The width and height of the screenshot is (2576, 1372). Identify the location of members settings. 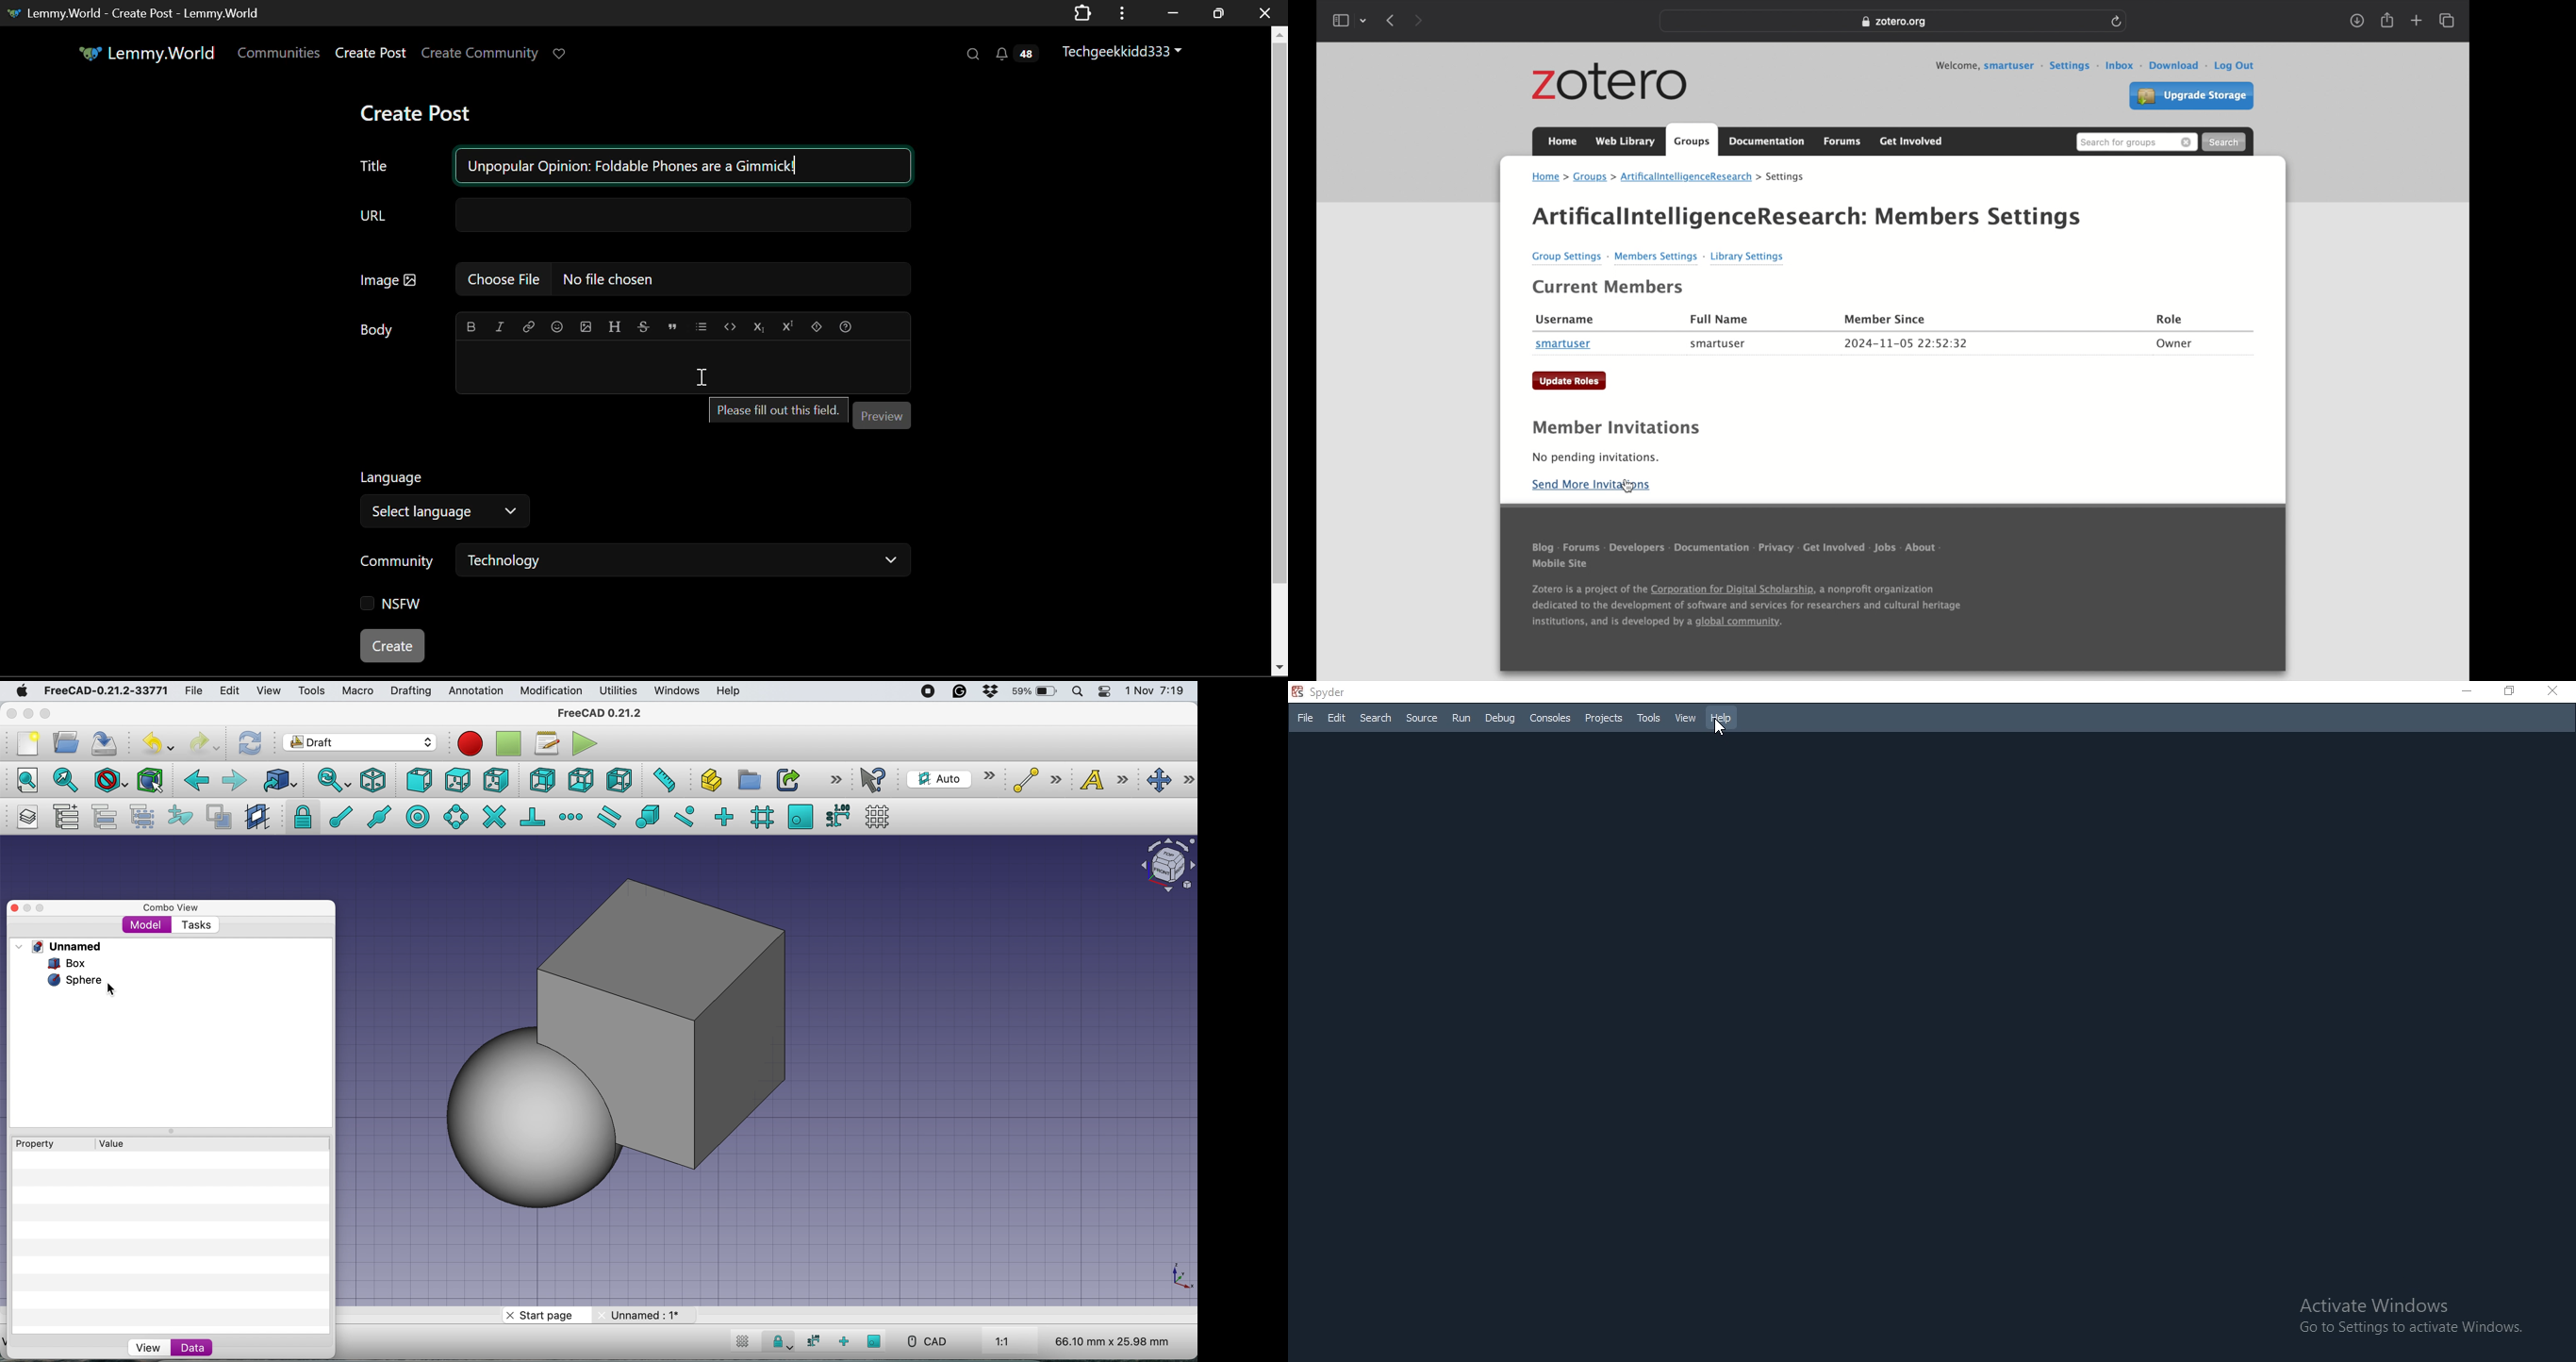
(1659, 256).